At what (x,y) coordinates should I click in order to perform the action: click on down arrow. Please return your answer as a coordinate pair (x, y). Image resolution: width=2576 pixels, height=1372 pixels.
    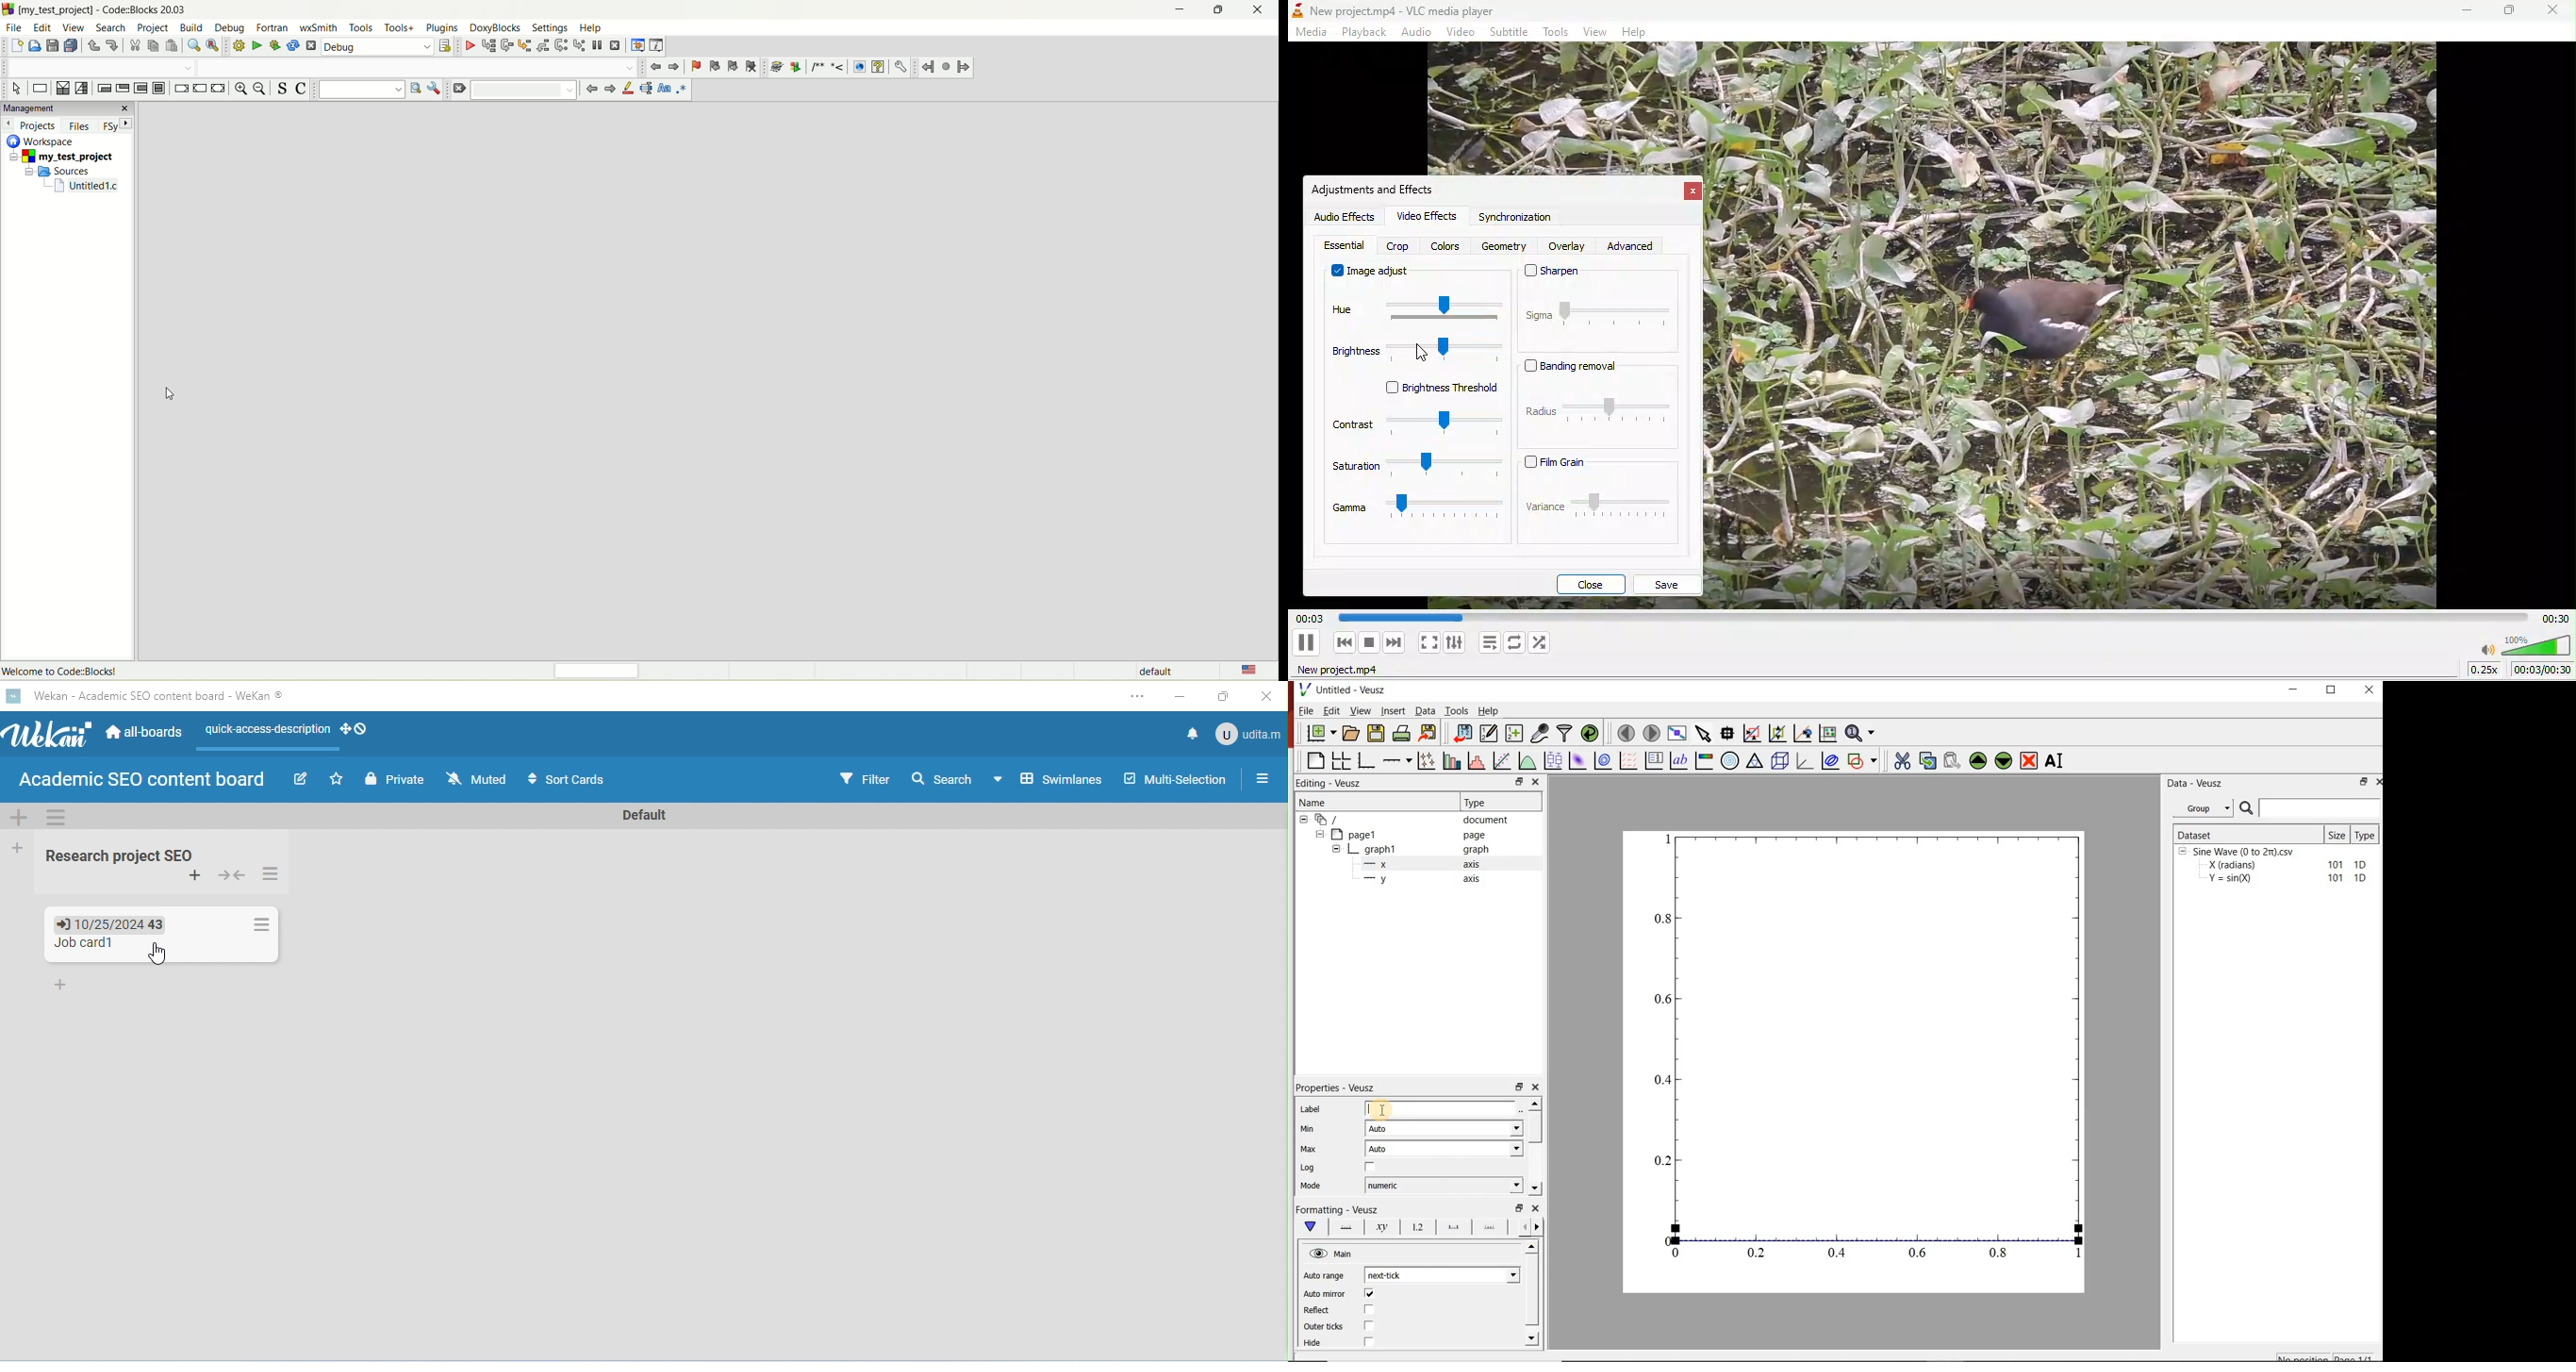
    Looking at the image, I should click on (1310, 1227).